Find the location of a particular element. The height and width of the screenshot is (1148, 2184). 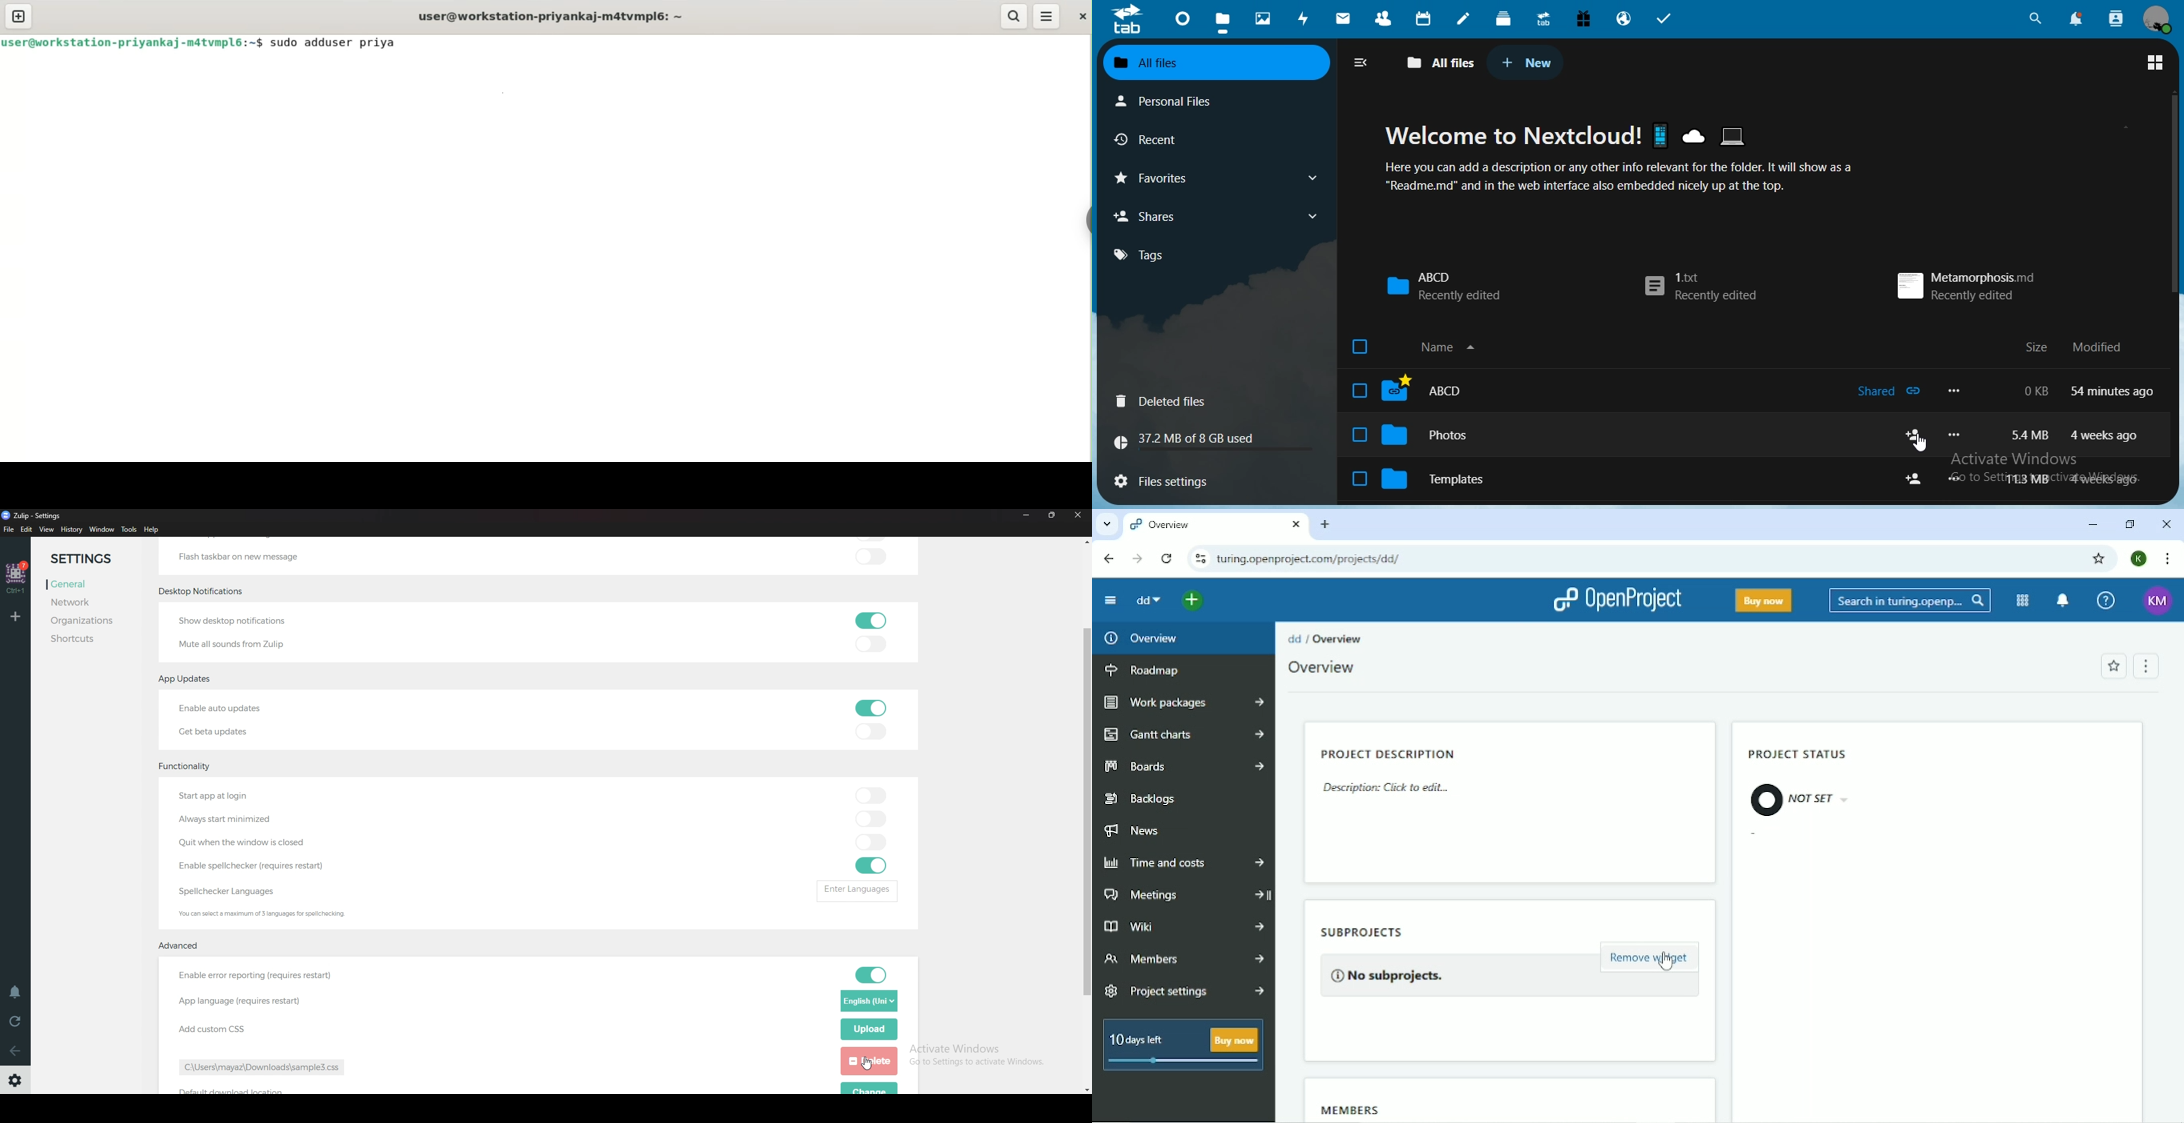

Upload is located at coordinates (868, 1031).